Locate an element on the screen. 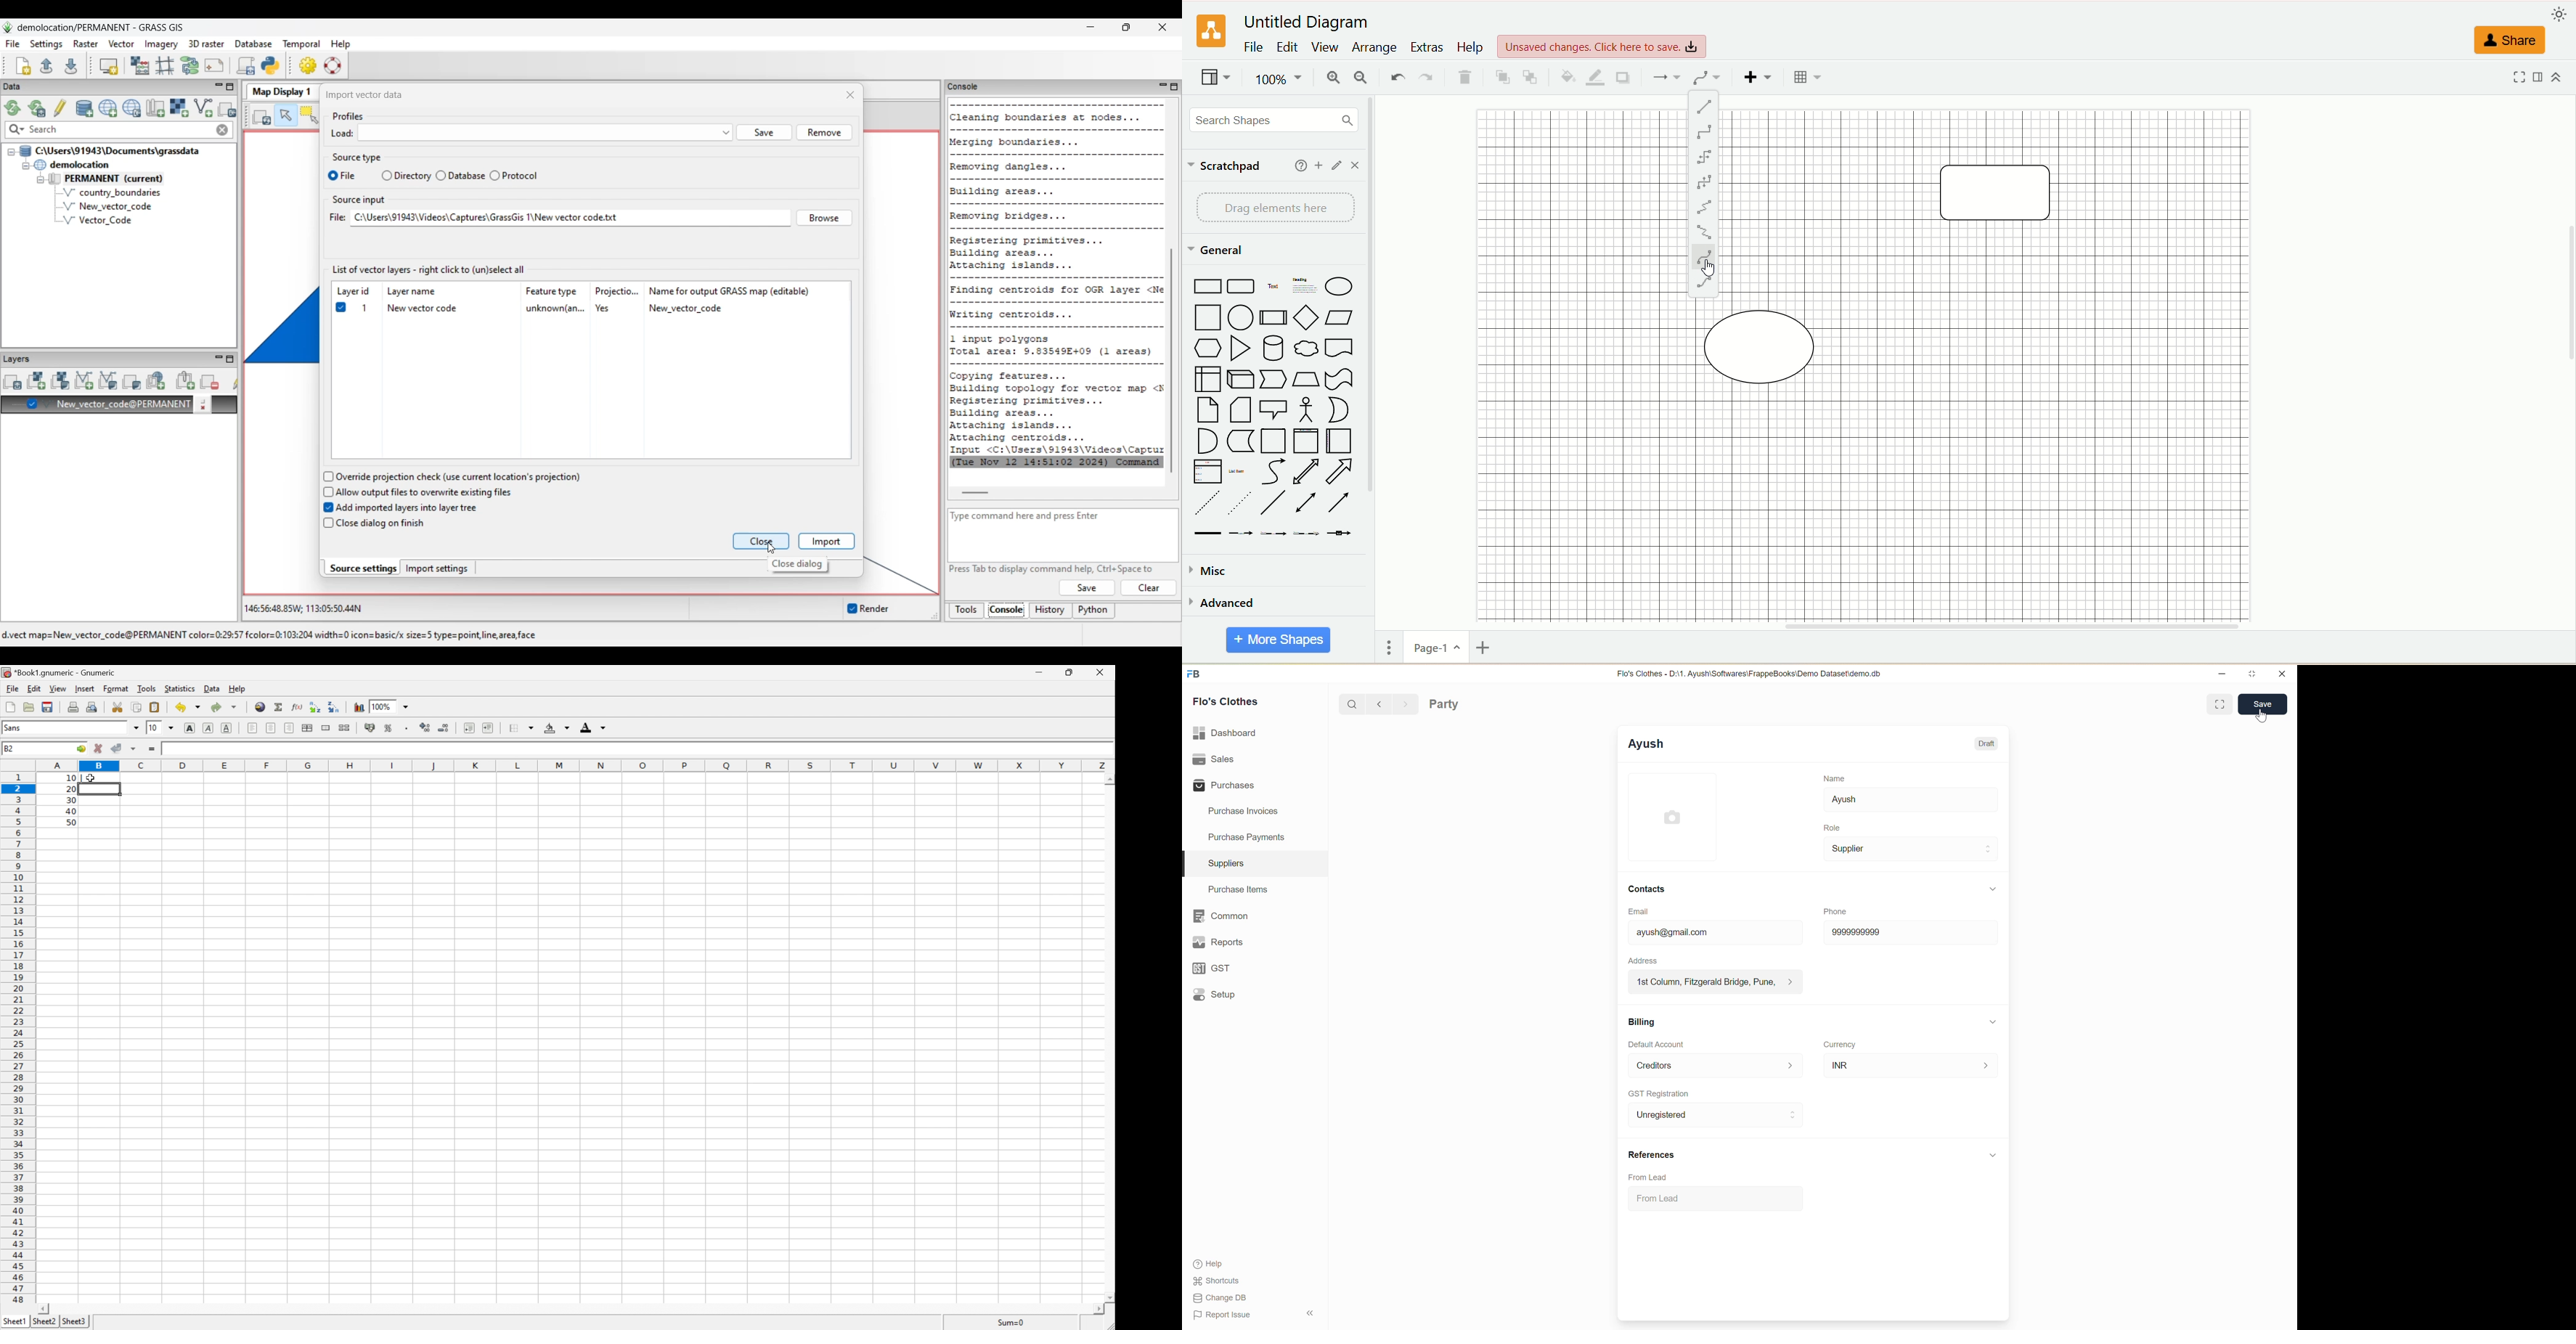 This screenshot has width=2576, height=1344. Sales is located at coordinates (1255, 759).